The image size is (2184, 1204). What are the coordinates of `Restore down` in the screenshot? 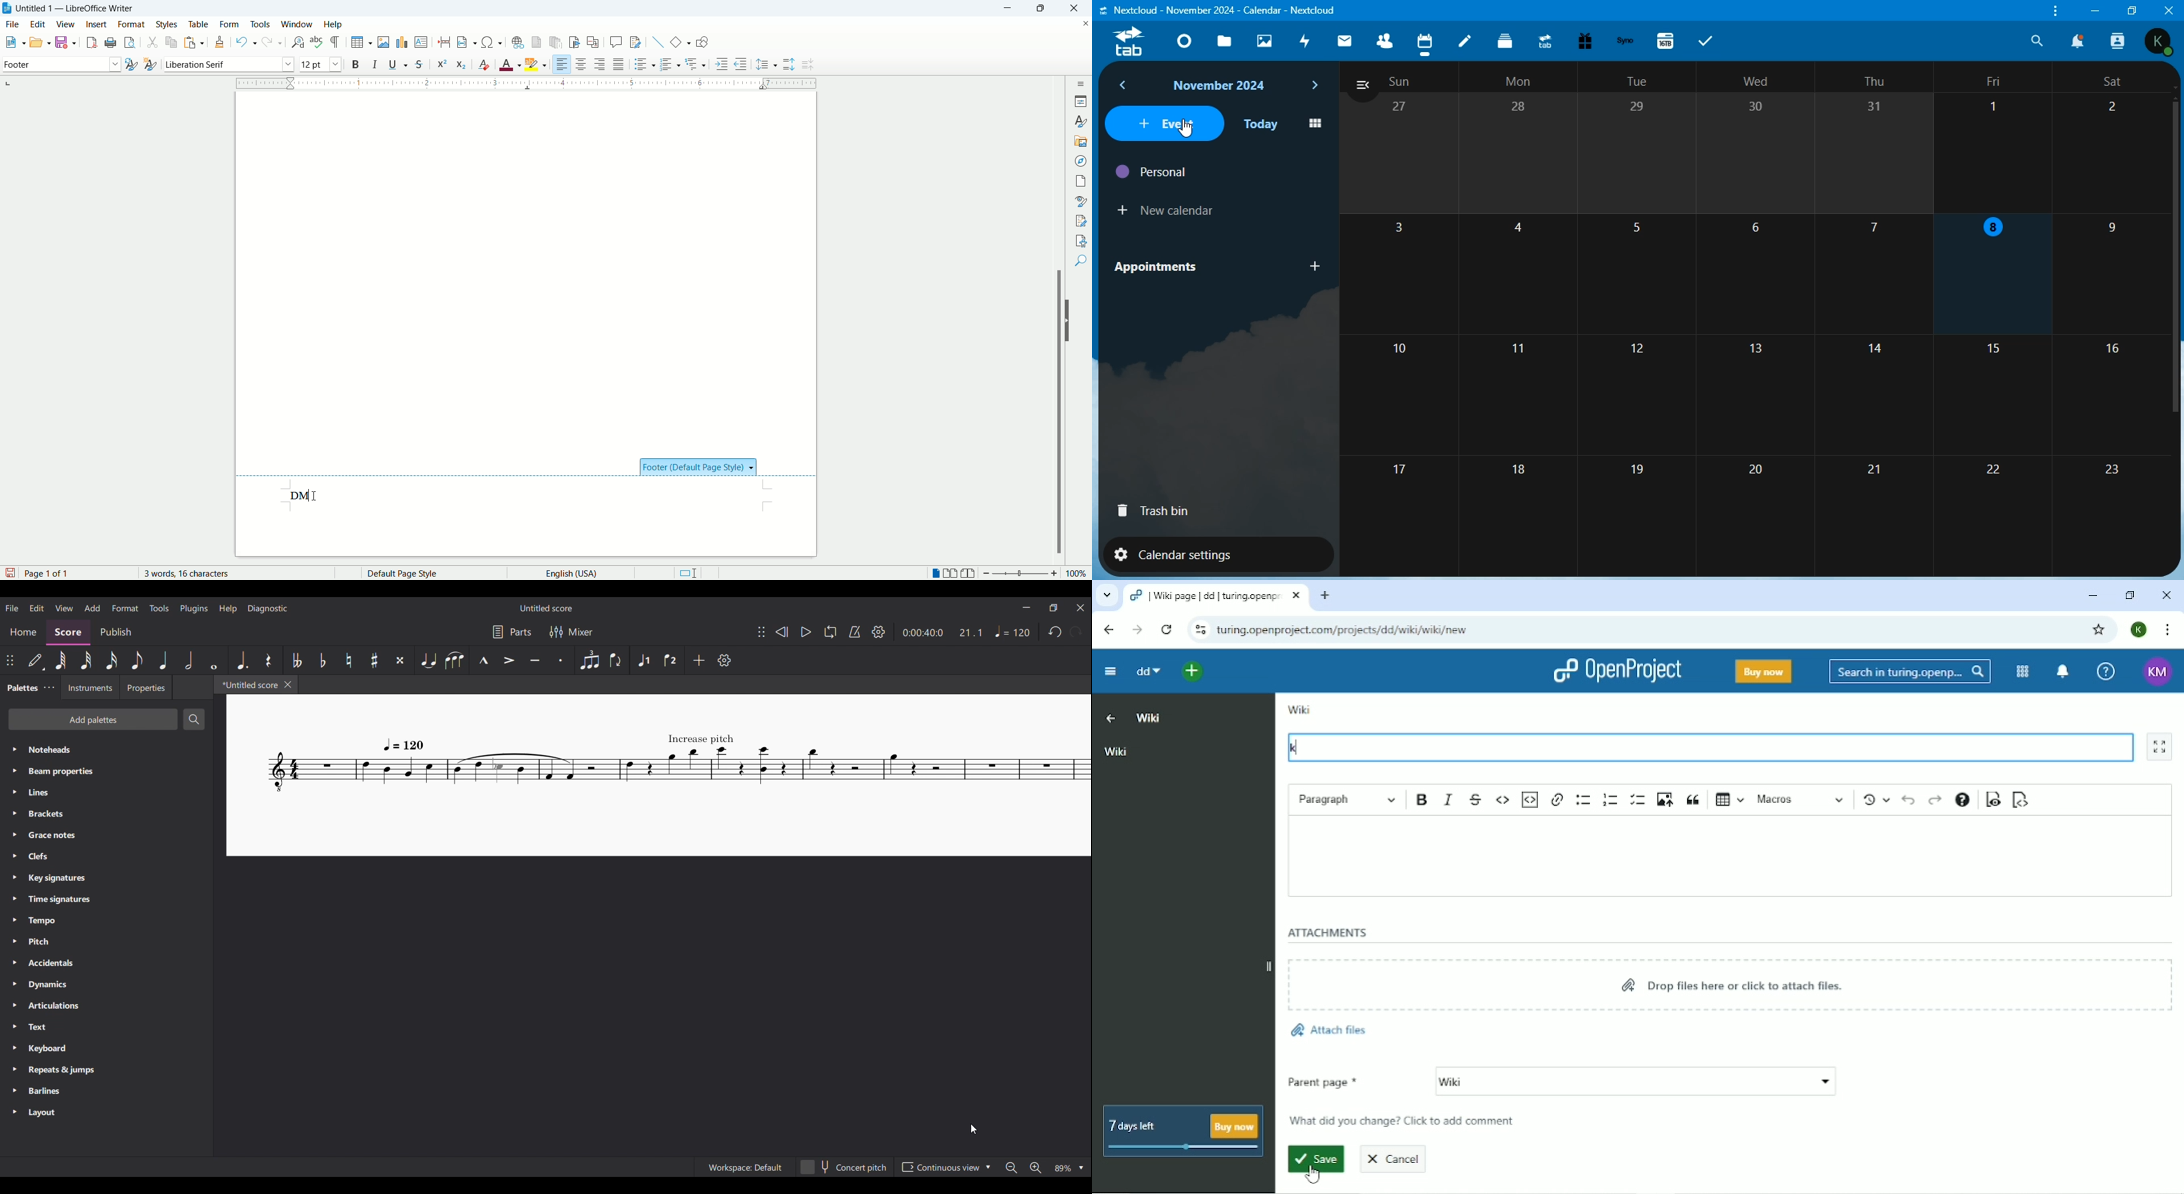 It's located at (2128, 595).